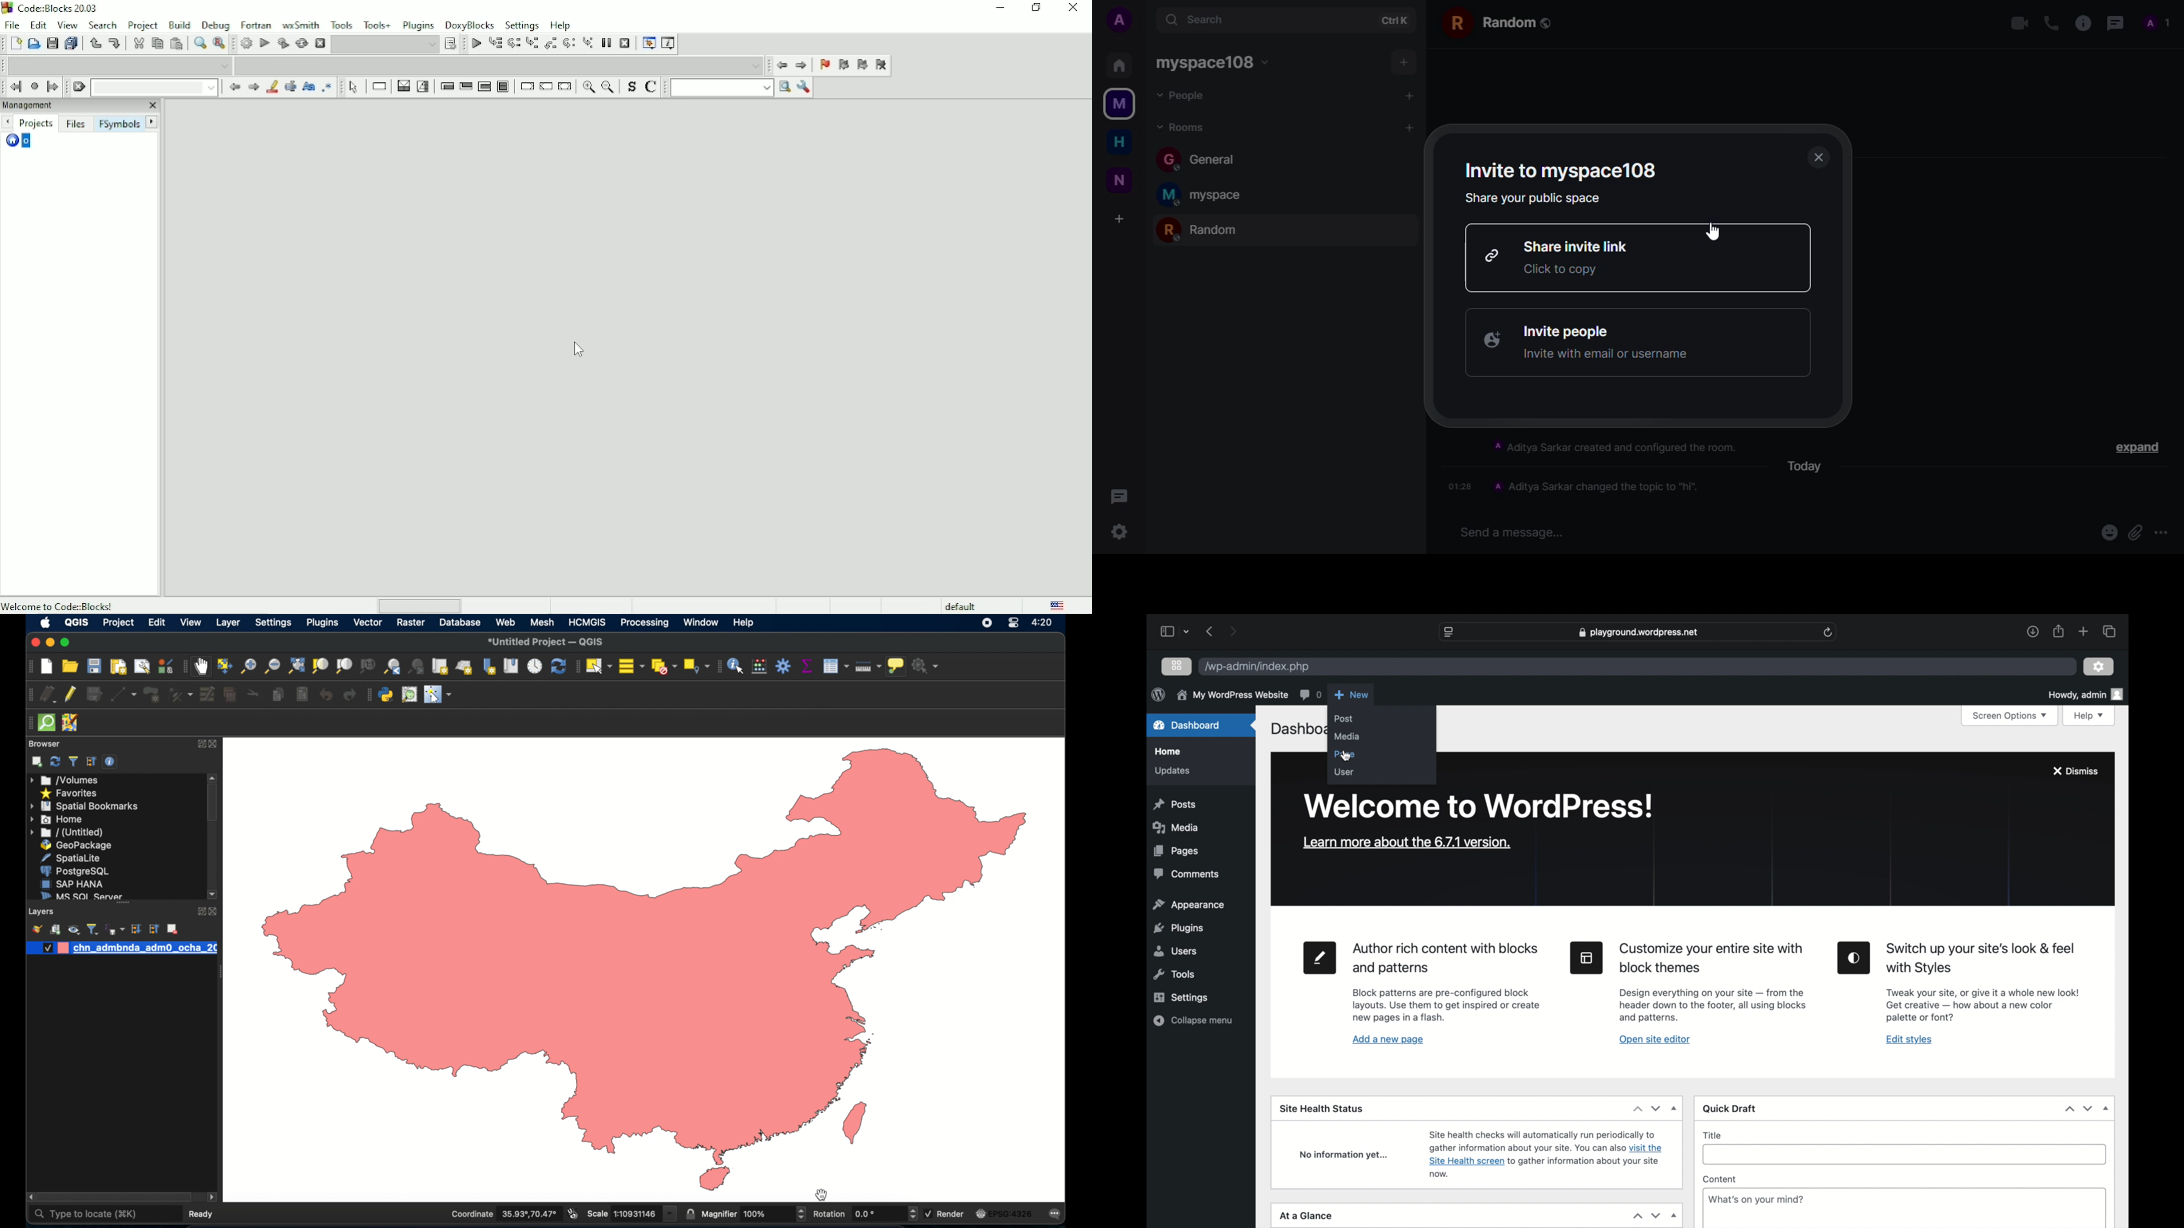 The height and width of the screenshot is (1232, 2184). What do you see at coordinates (1730, 1108) in the screenshot?
I see `quick draft` at bounding box center [1730, 1108].